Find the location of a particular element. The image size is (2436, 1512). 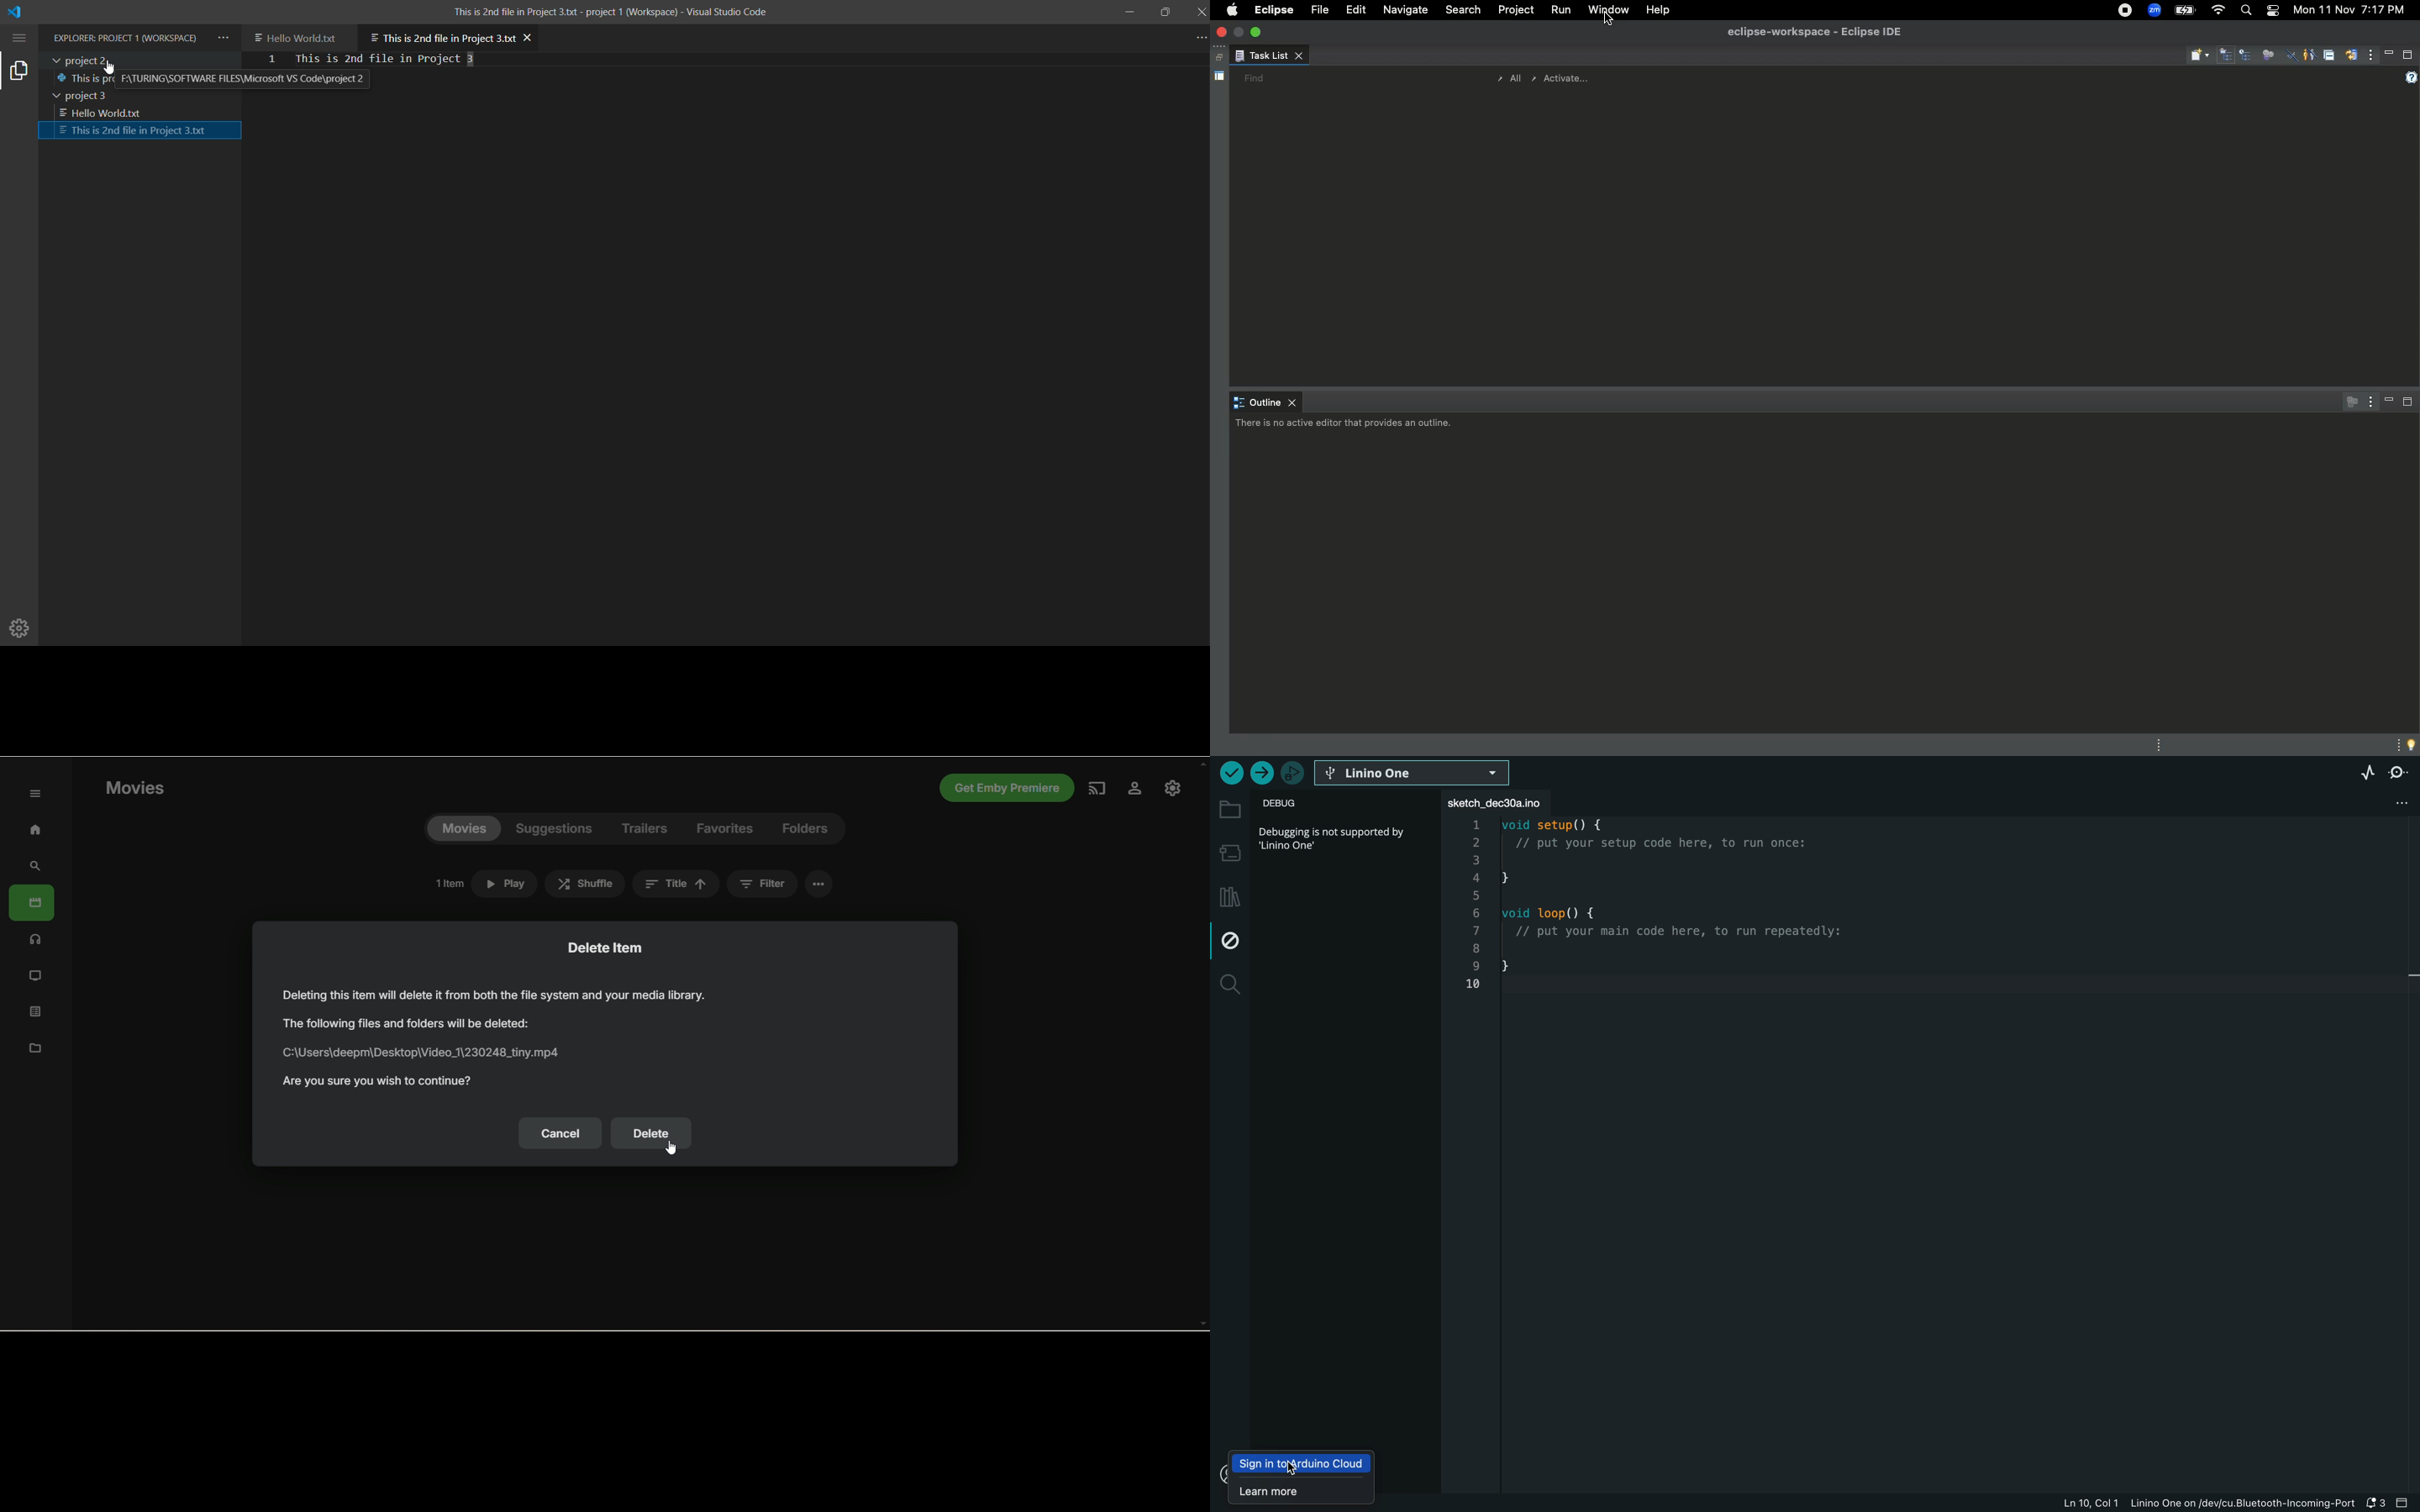

Maximize is located at coordinates (2408, 55).